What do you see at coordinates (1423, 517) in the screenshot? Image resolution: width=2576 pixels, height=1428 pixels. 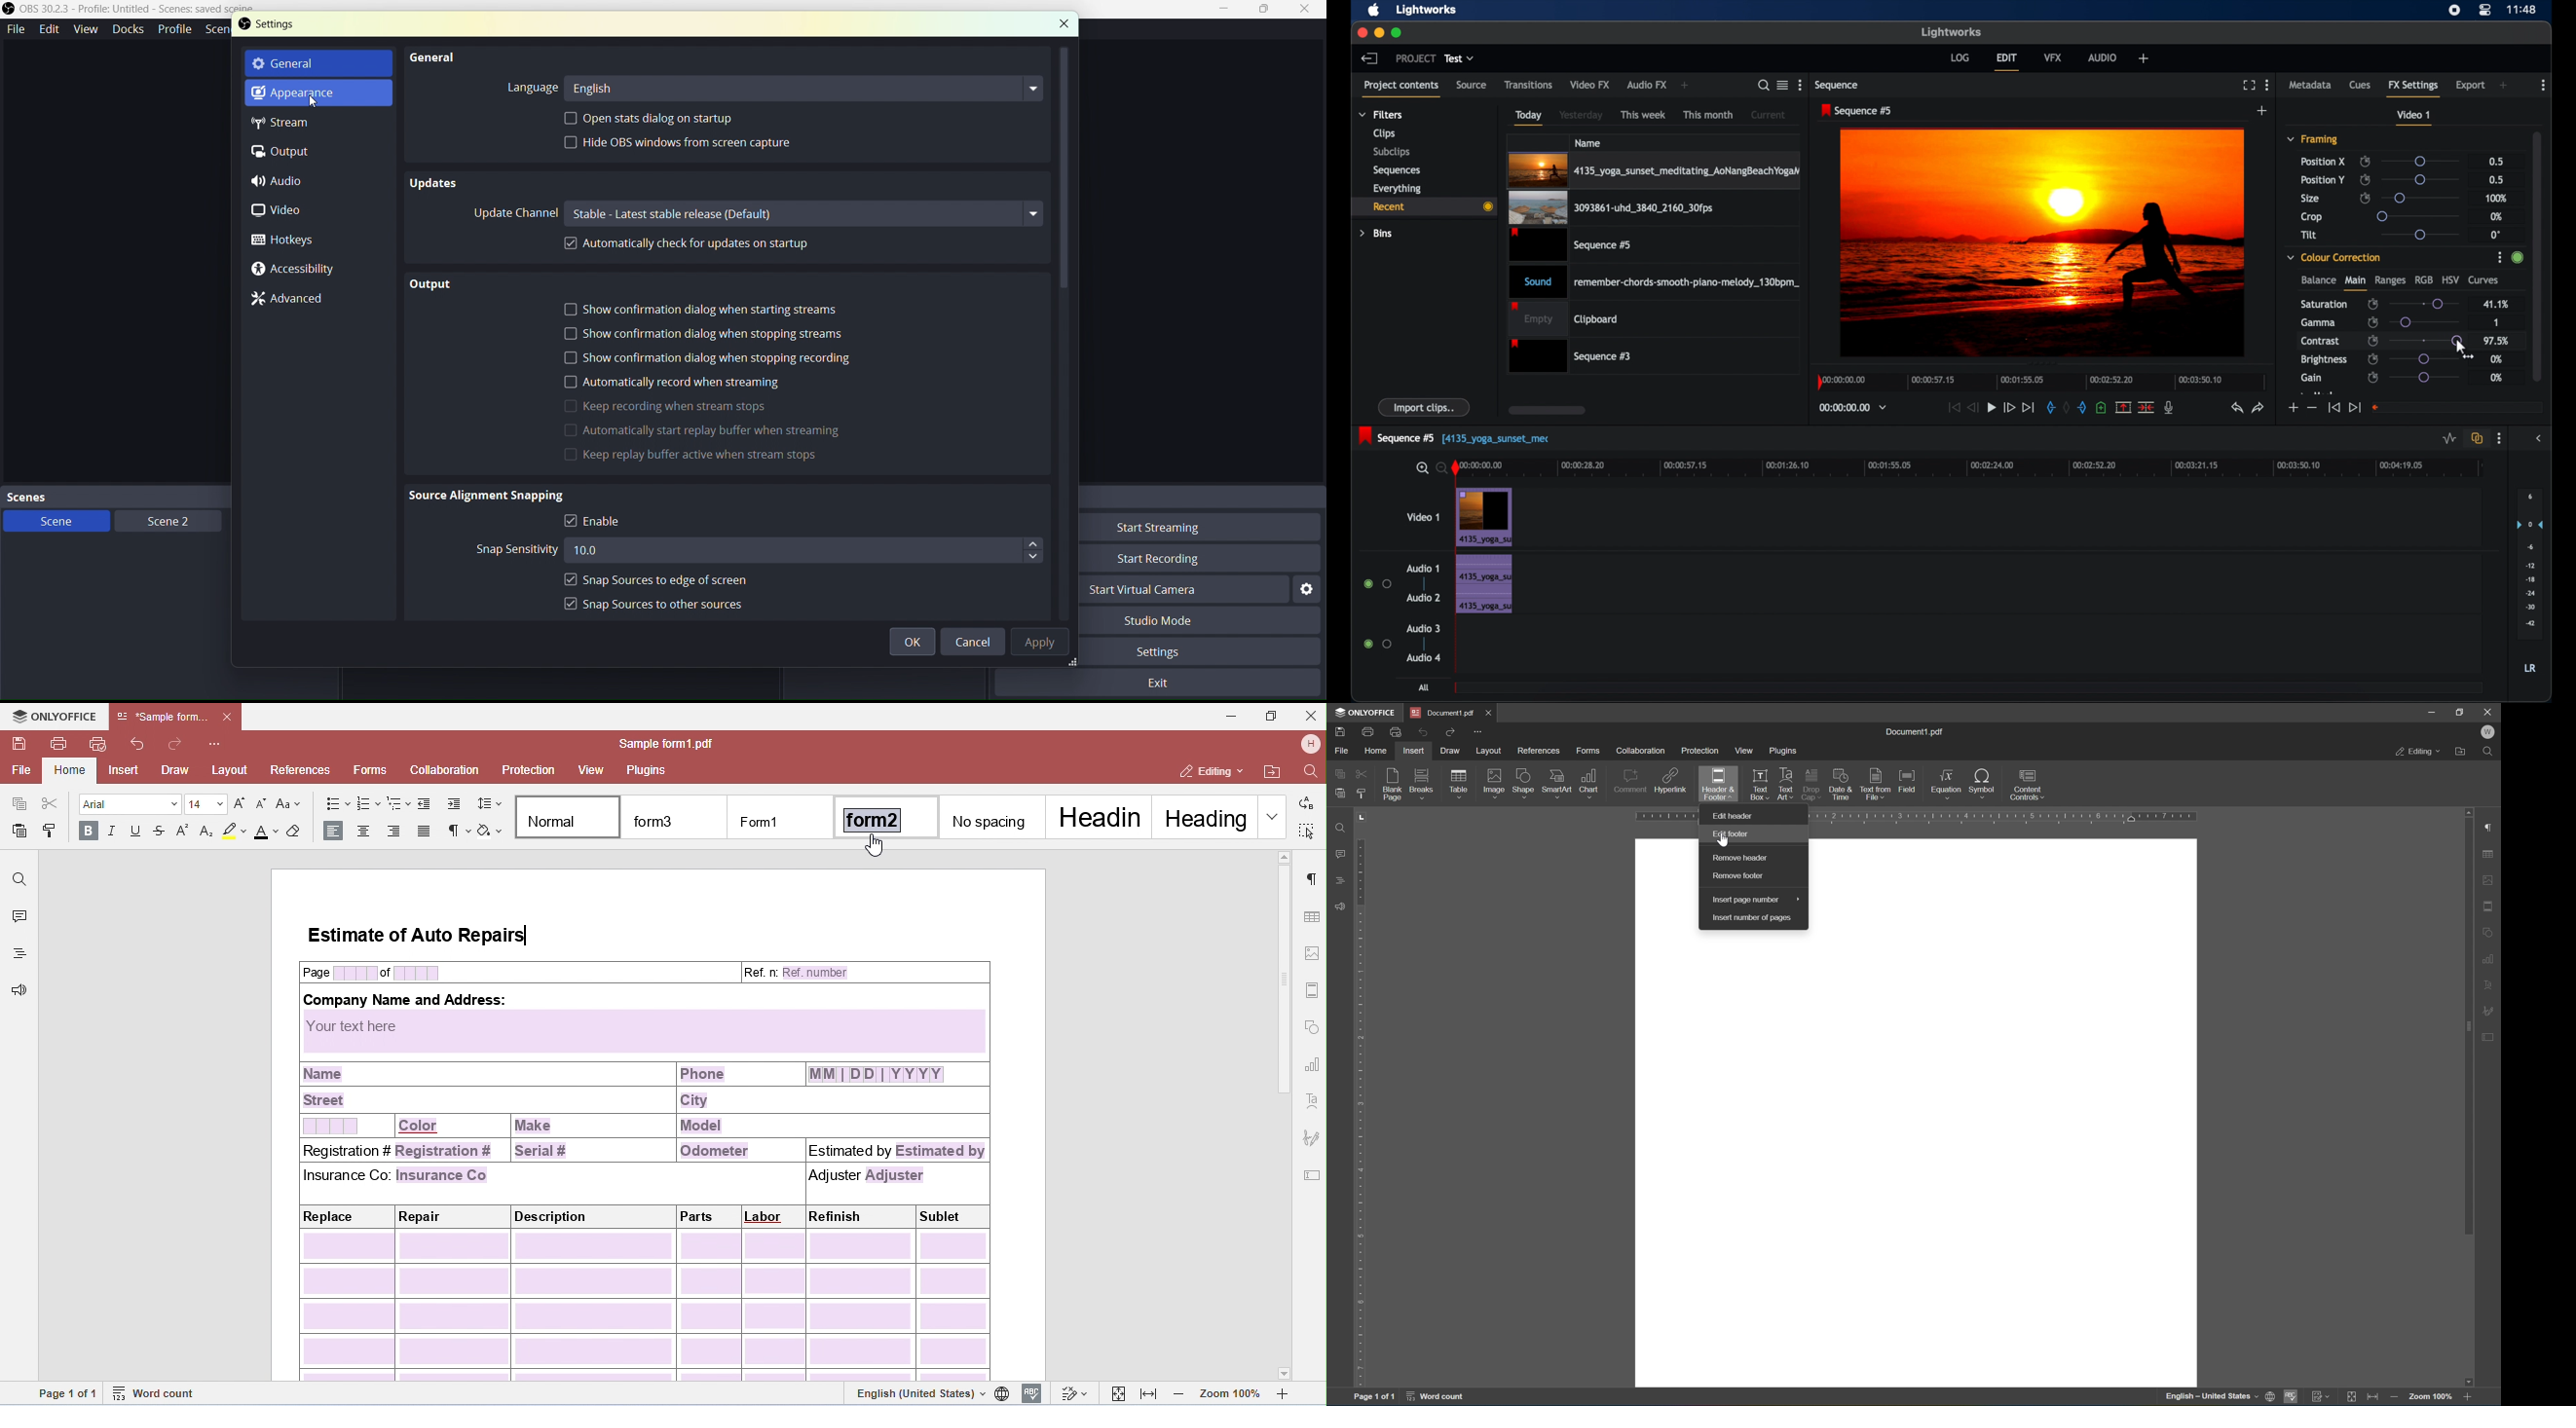 I see `video 1` at bounding box center [1423, 517].